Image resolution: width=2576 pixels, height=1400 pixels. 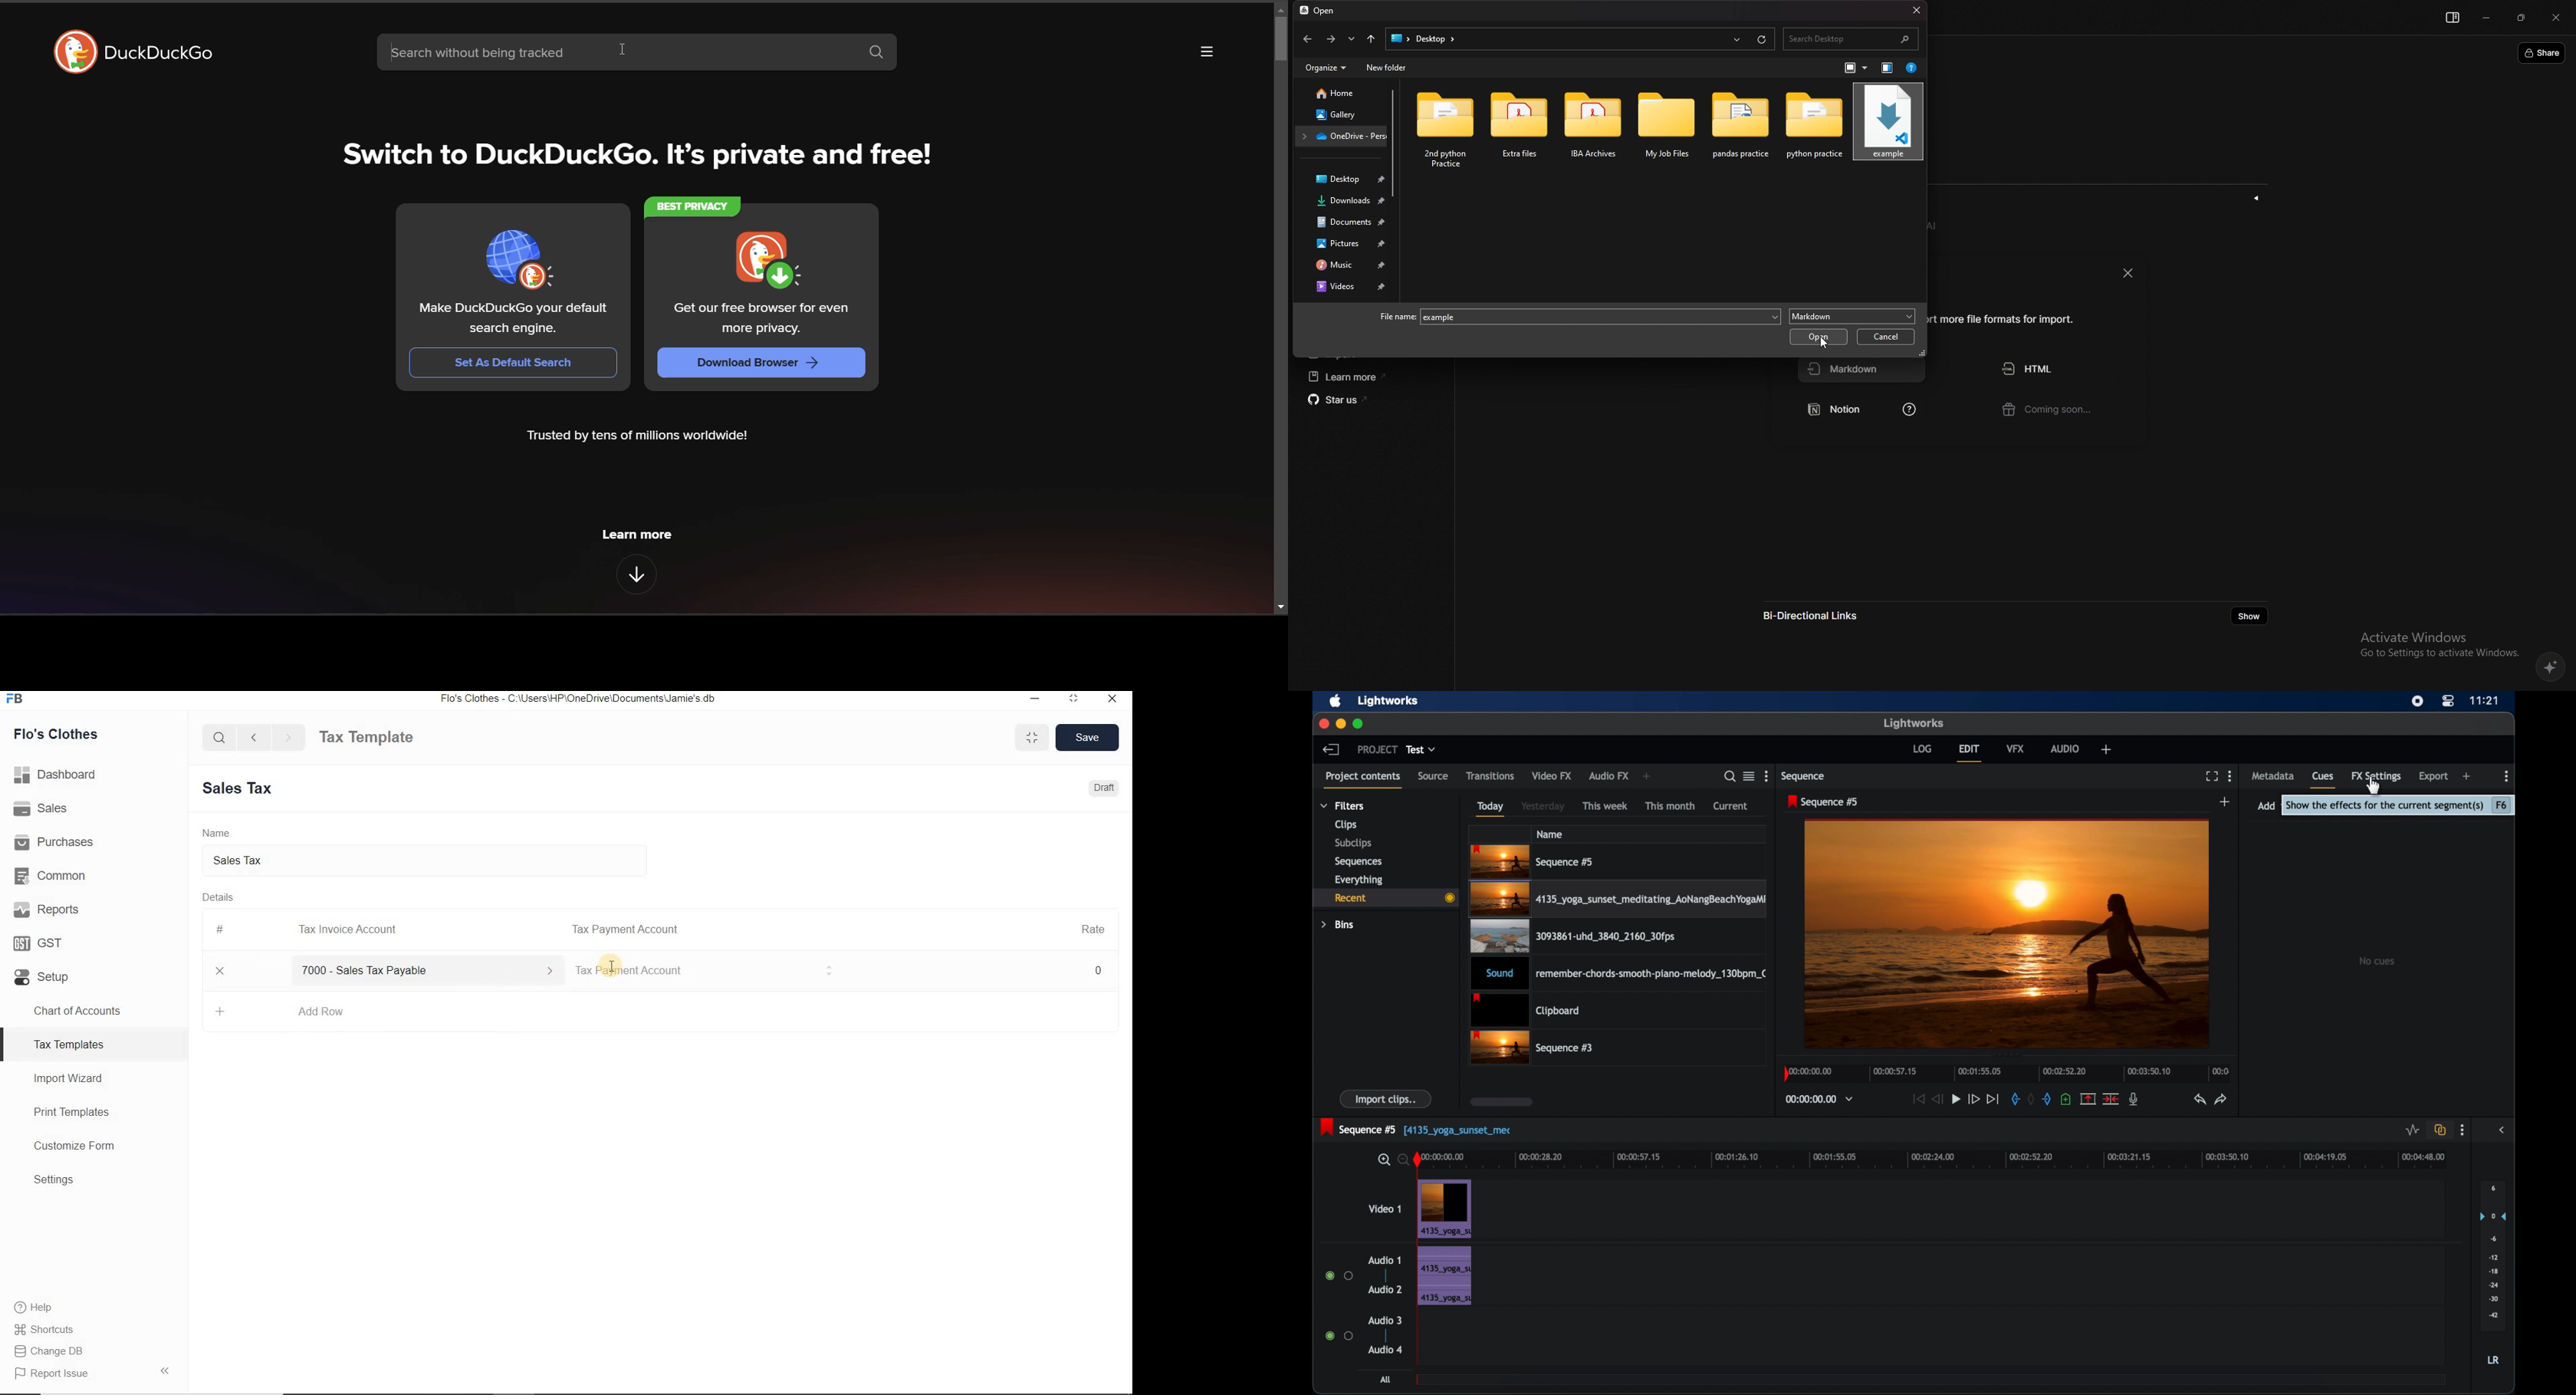 I want to click on log, so click(x=1921, y=748).